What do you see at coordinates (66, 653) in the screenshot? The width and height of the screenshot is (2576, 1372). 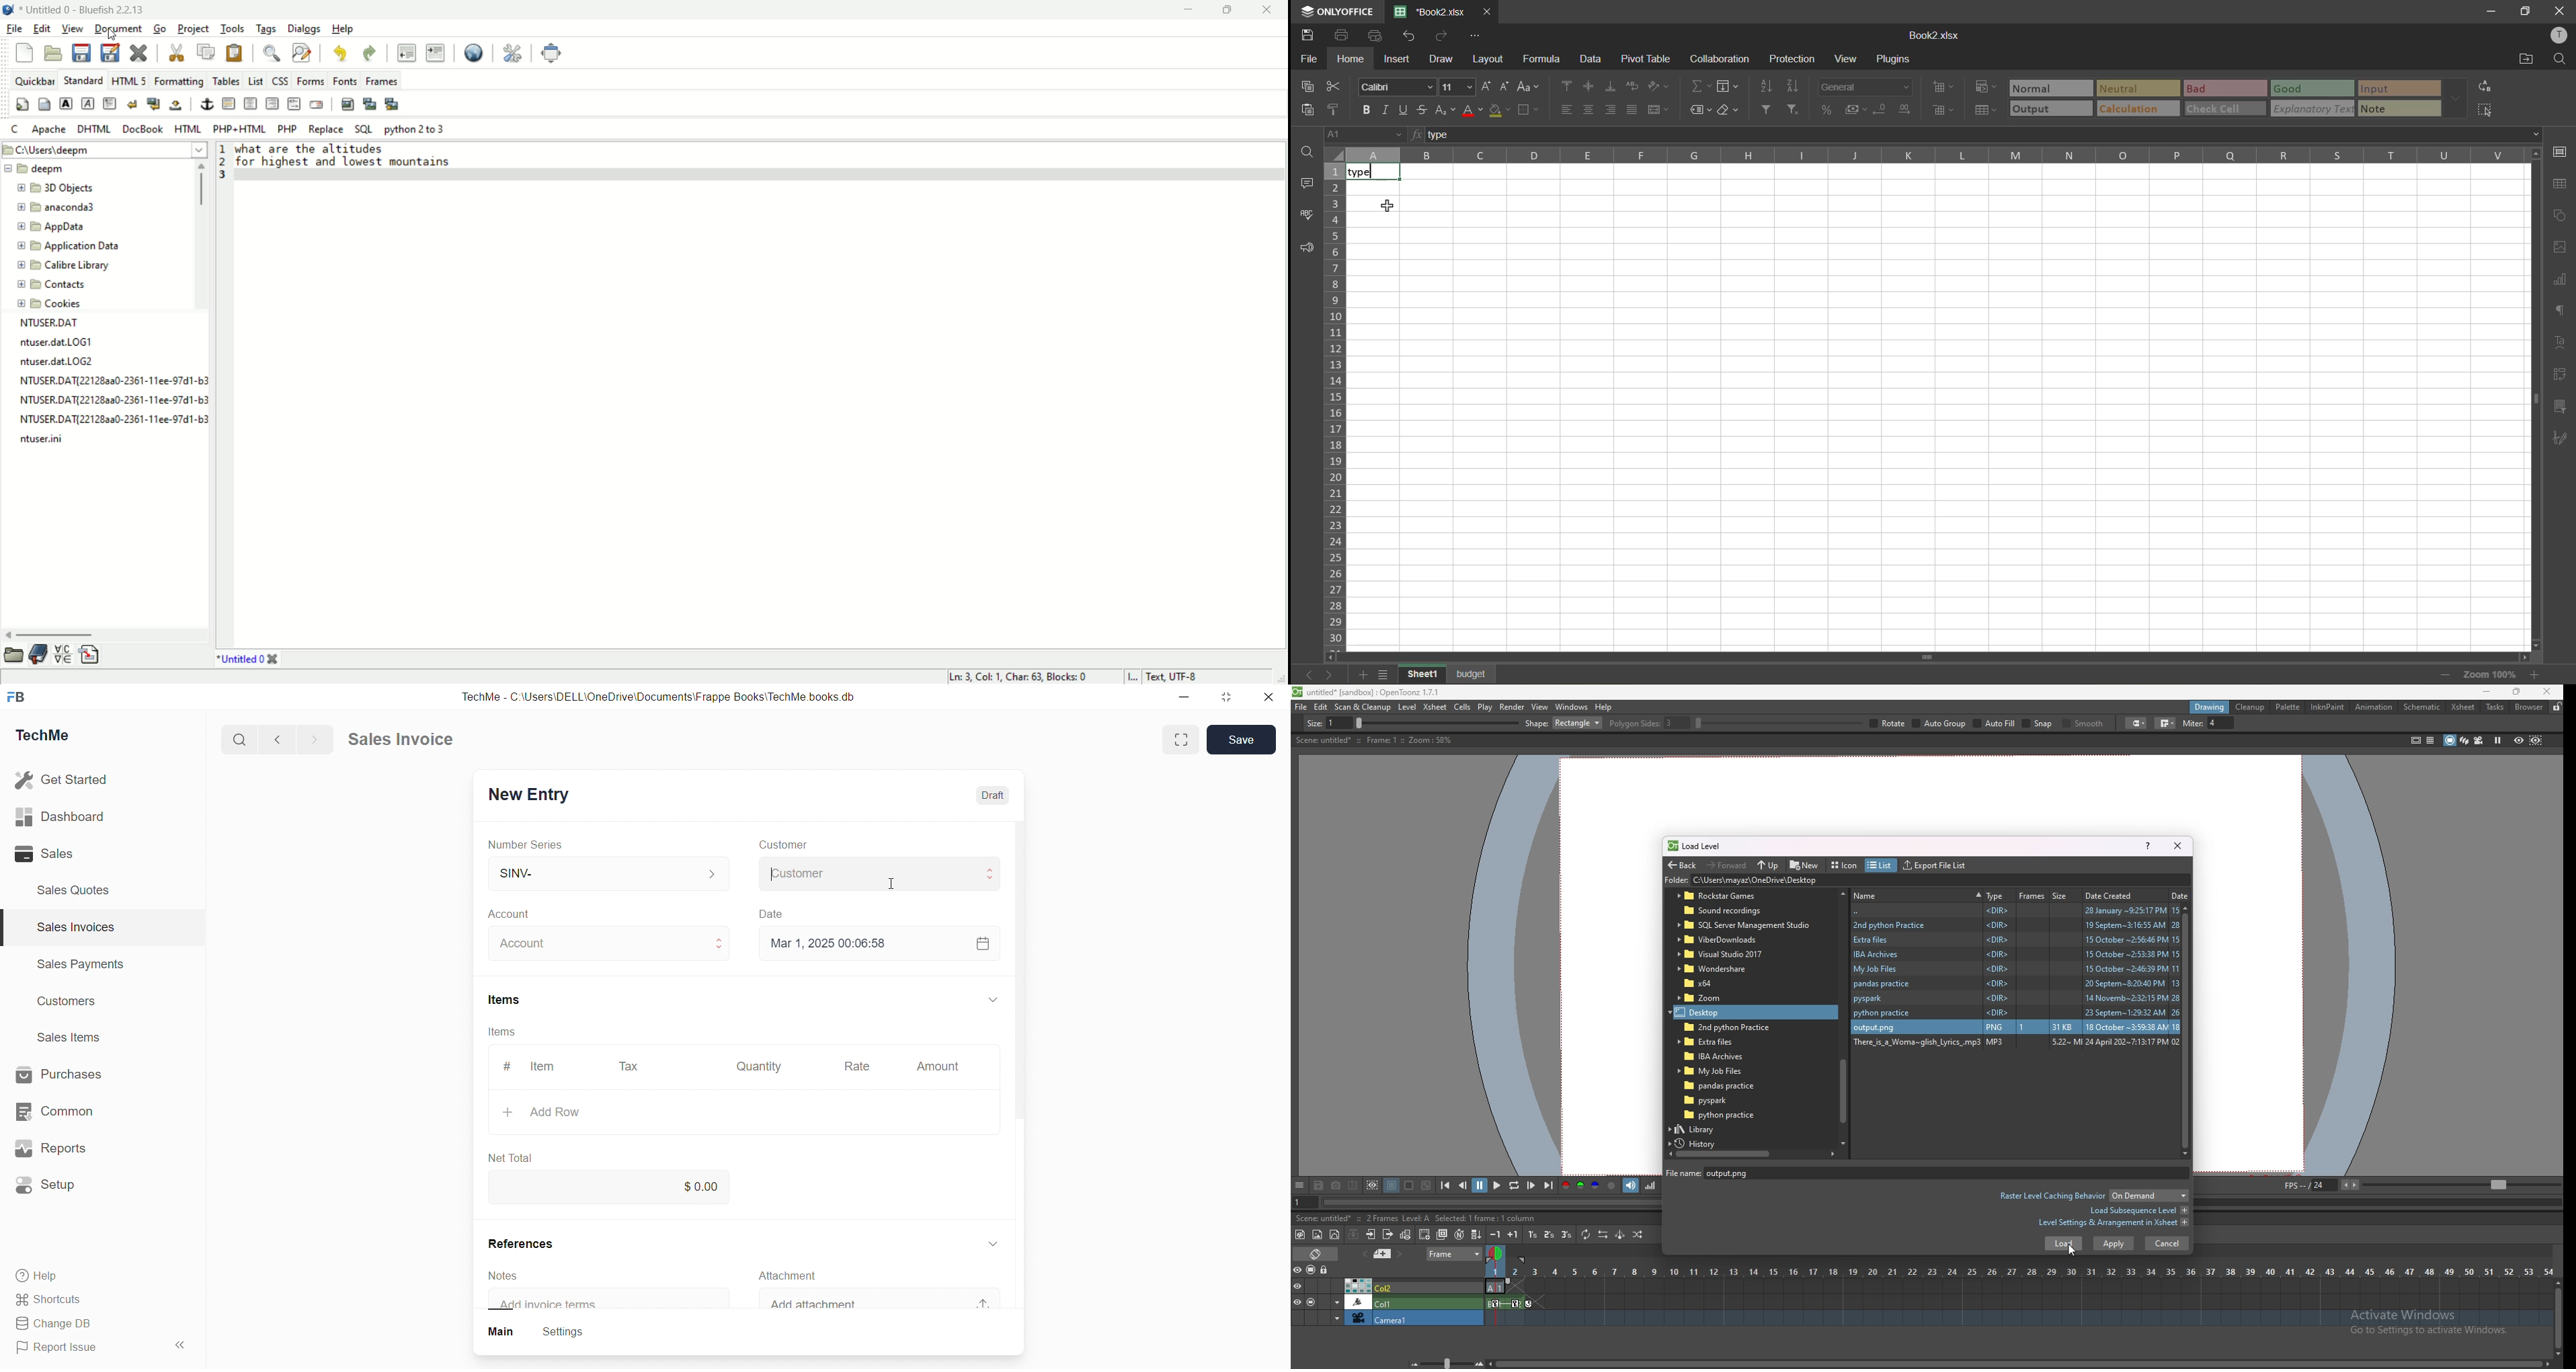 I see `insert special character` at bounding box center [66, 653].